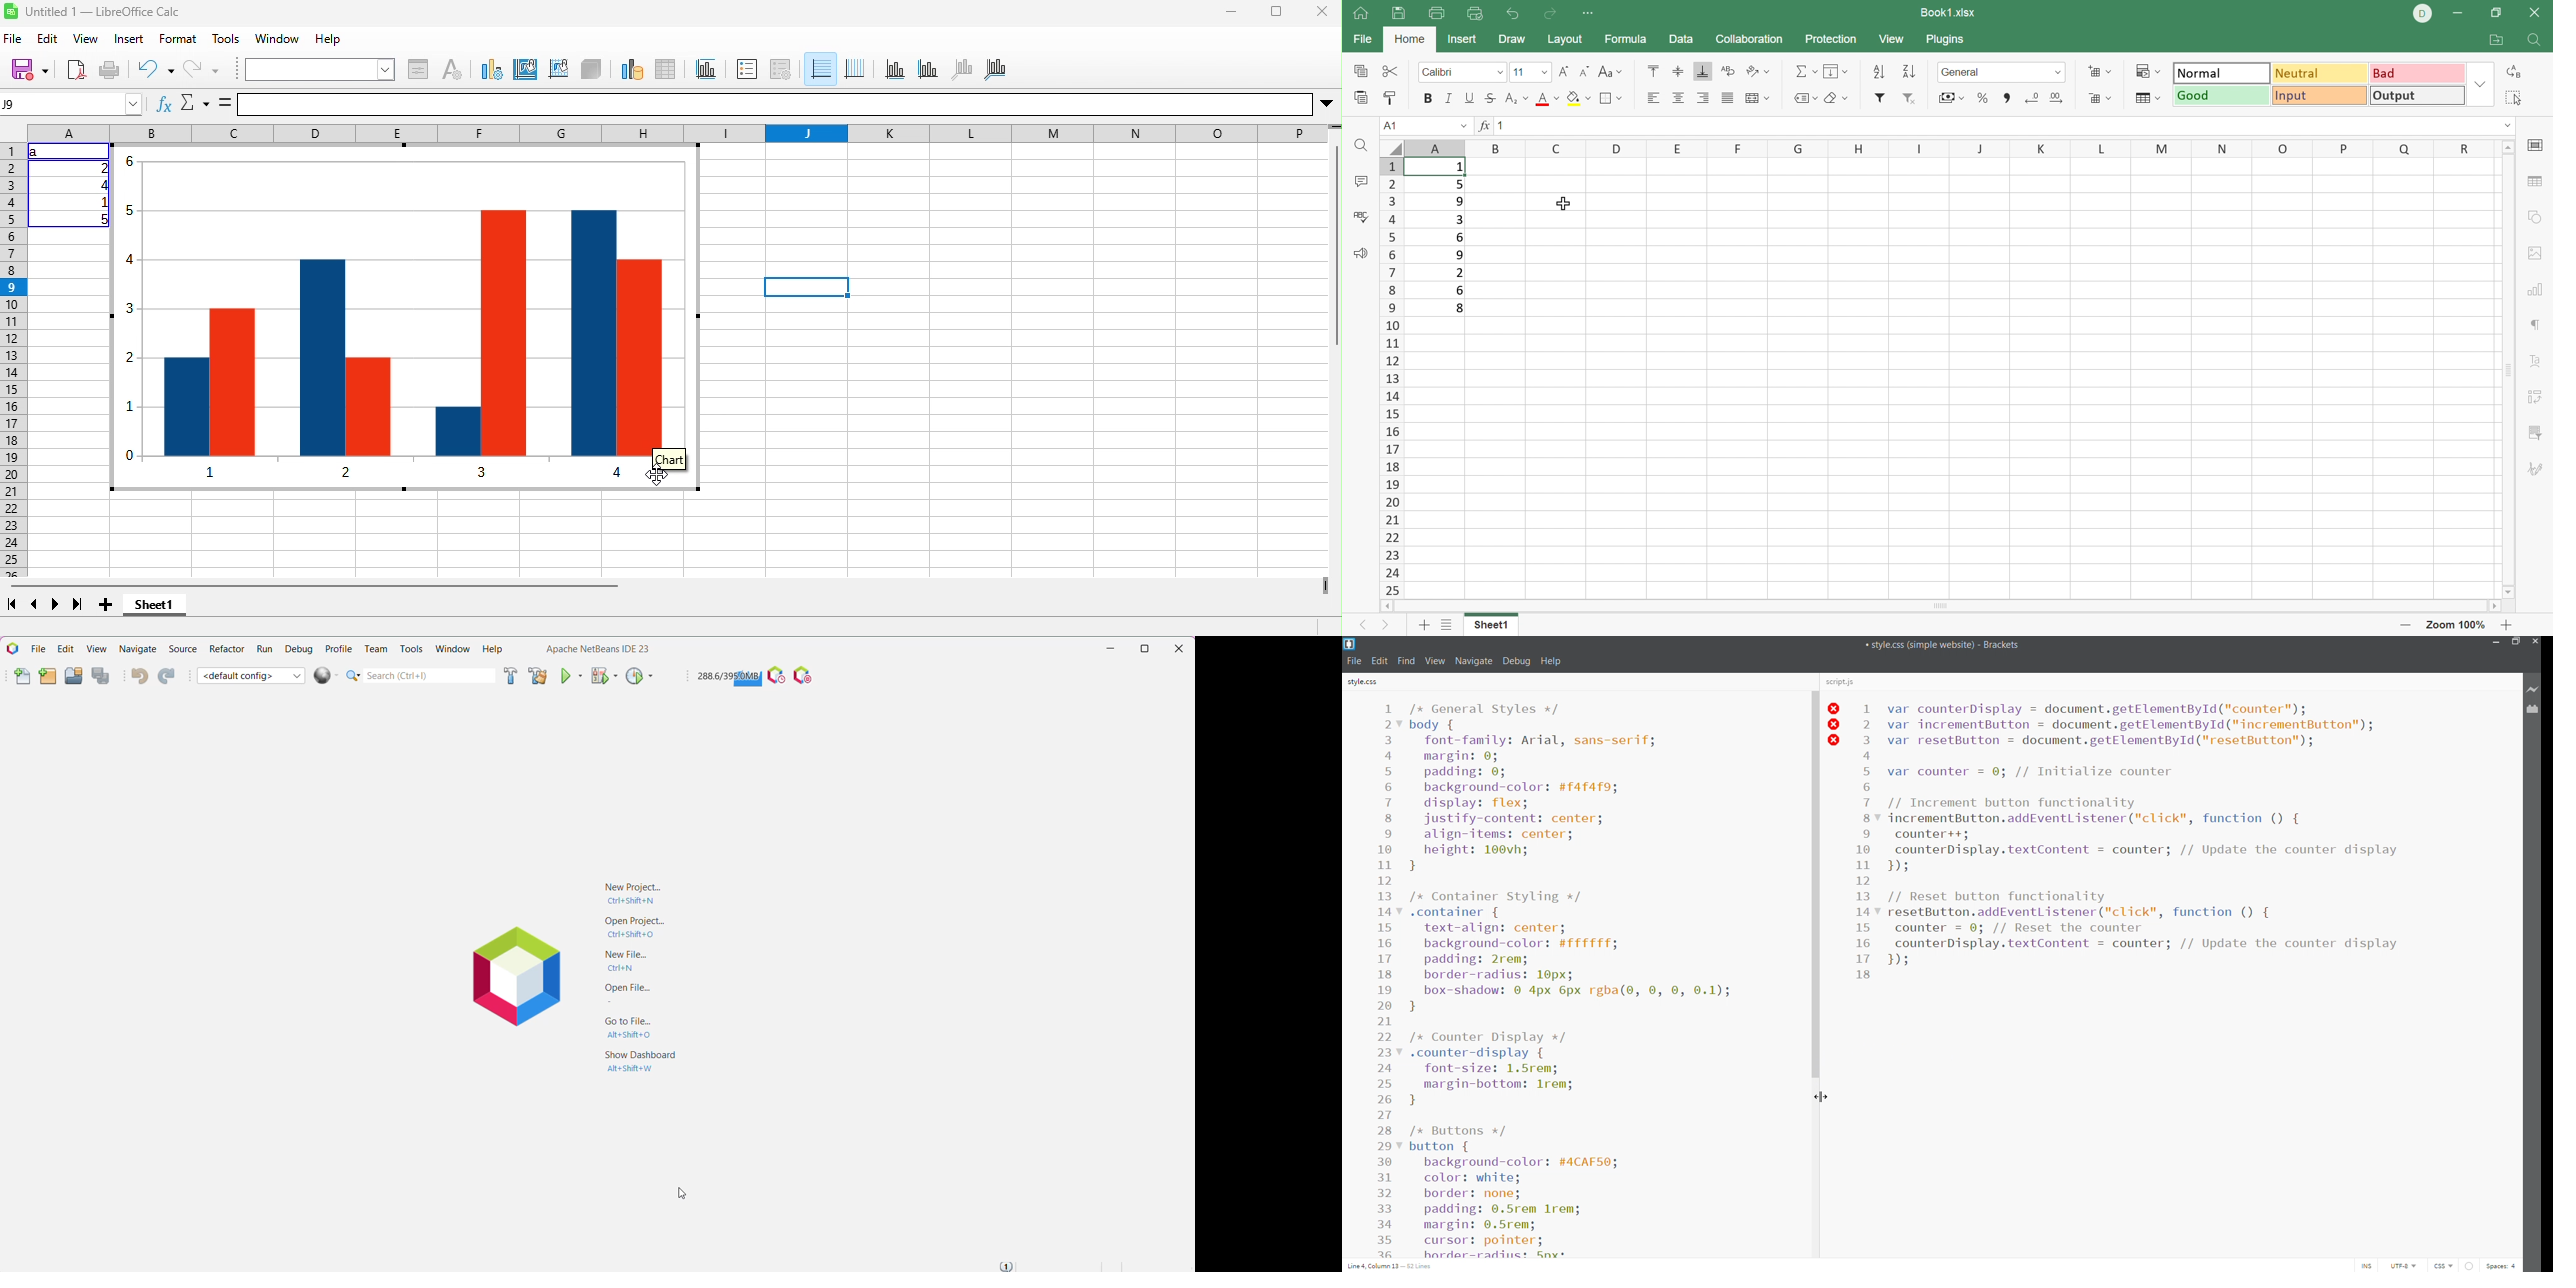 Image resolution: width=2576 pixels, height=1288 pixels. Describe the element at coordinates (1406, 662) in the screenshot. I see `find` at that location.